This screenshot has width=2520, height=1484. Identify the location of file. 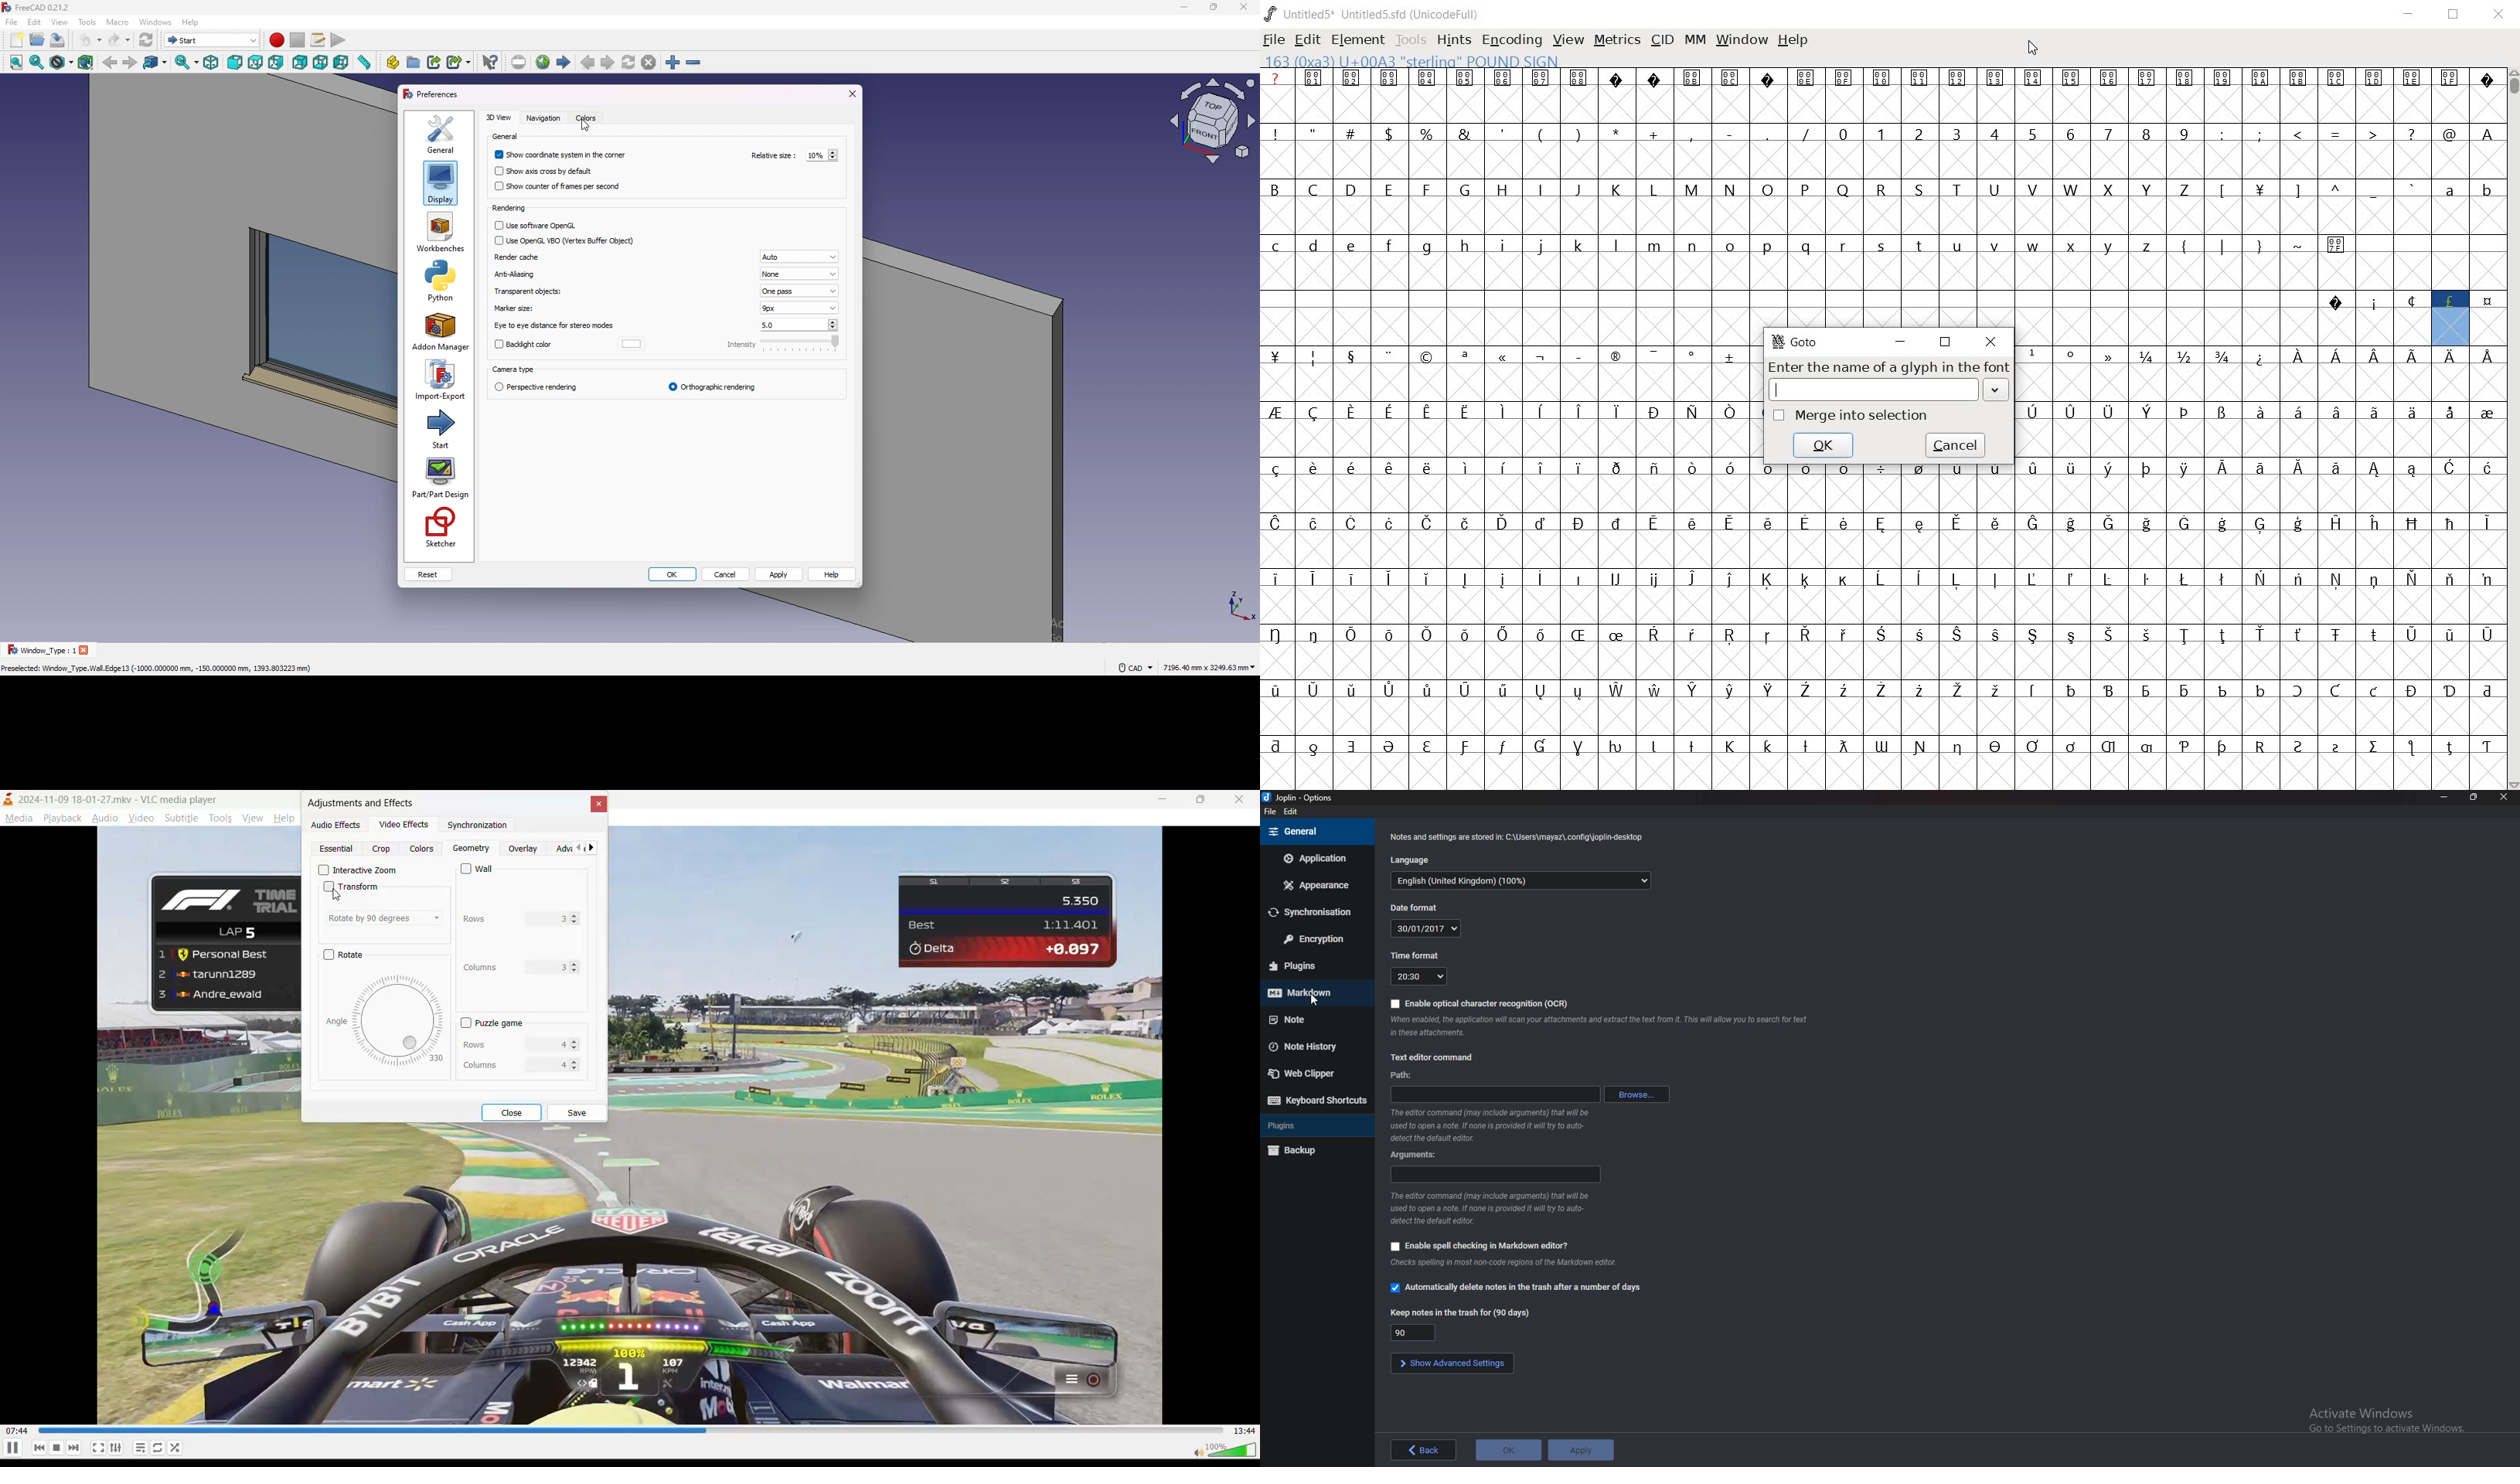
(12, 22).